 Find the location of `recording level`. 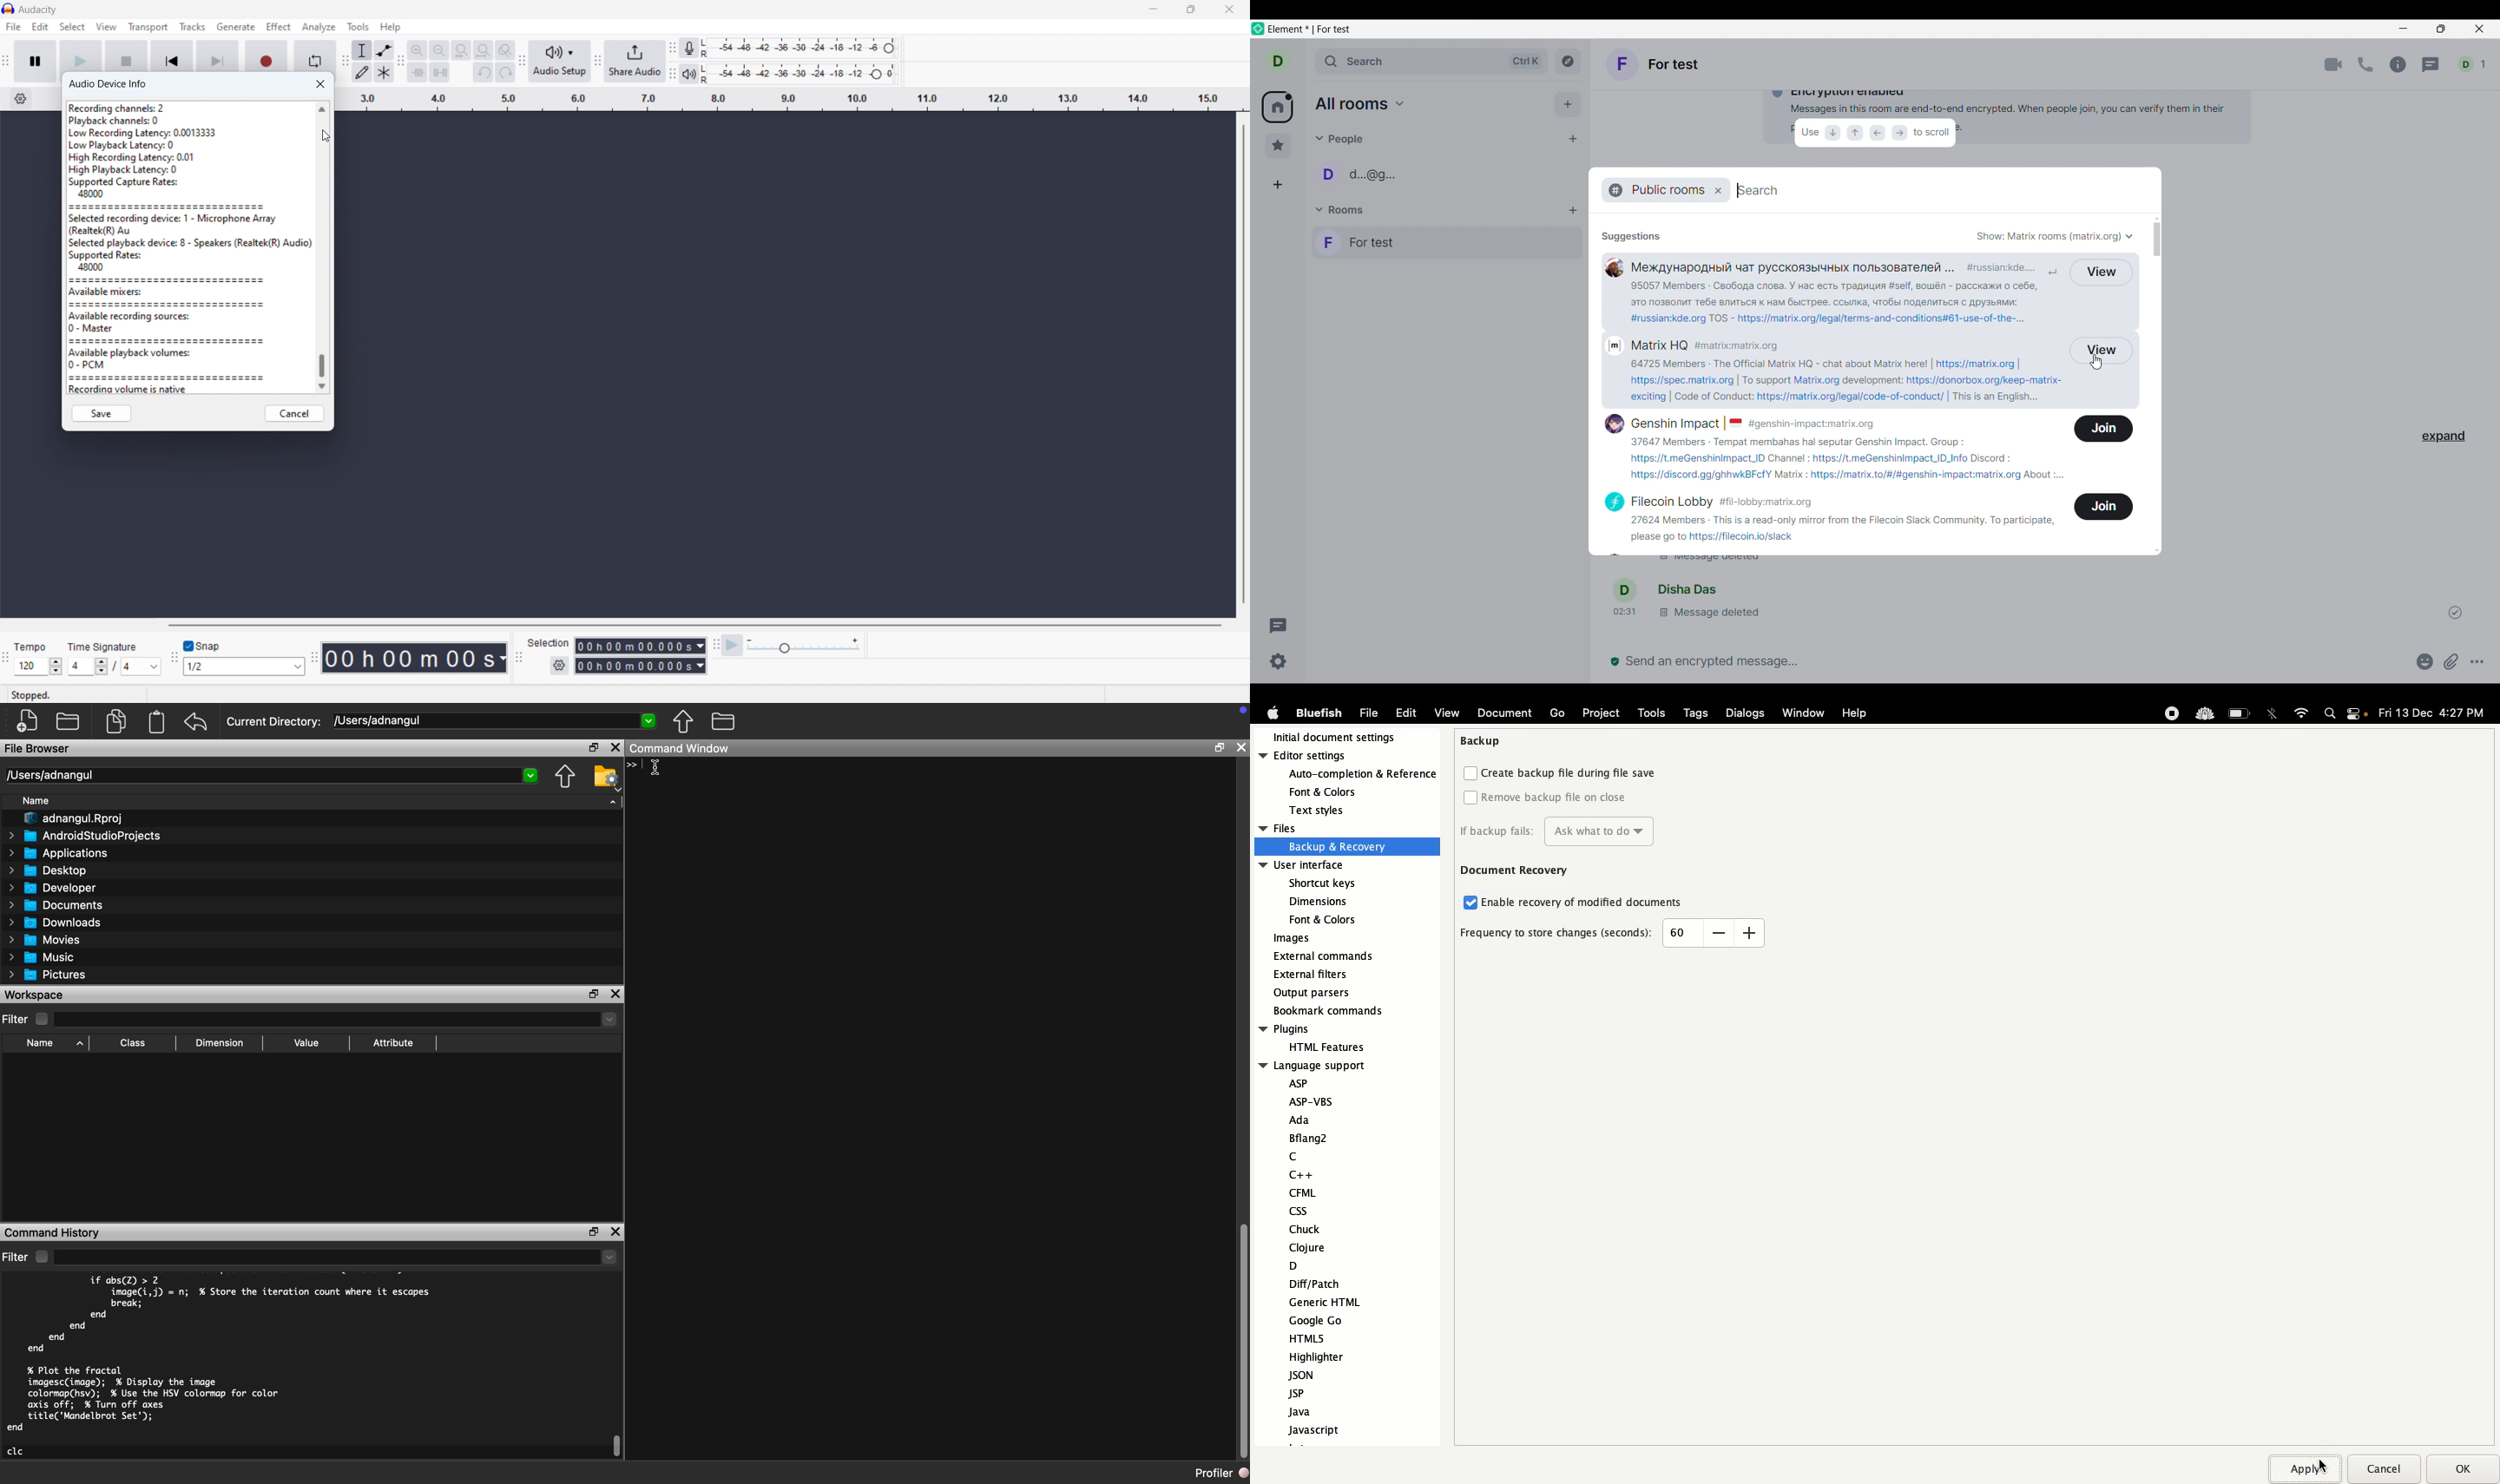

recording level is located at coordinates (798, 48).